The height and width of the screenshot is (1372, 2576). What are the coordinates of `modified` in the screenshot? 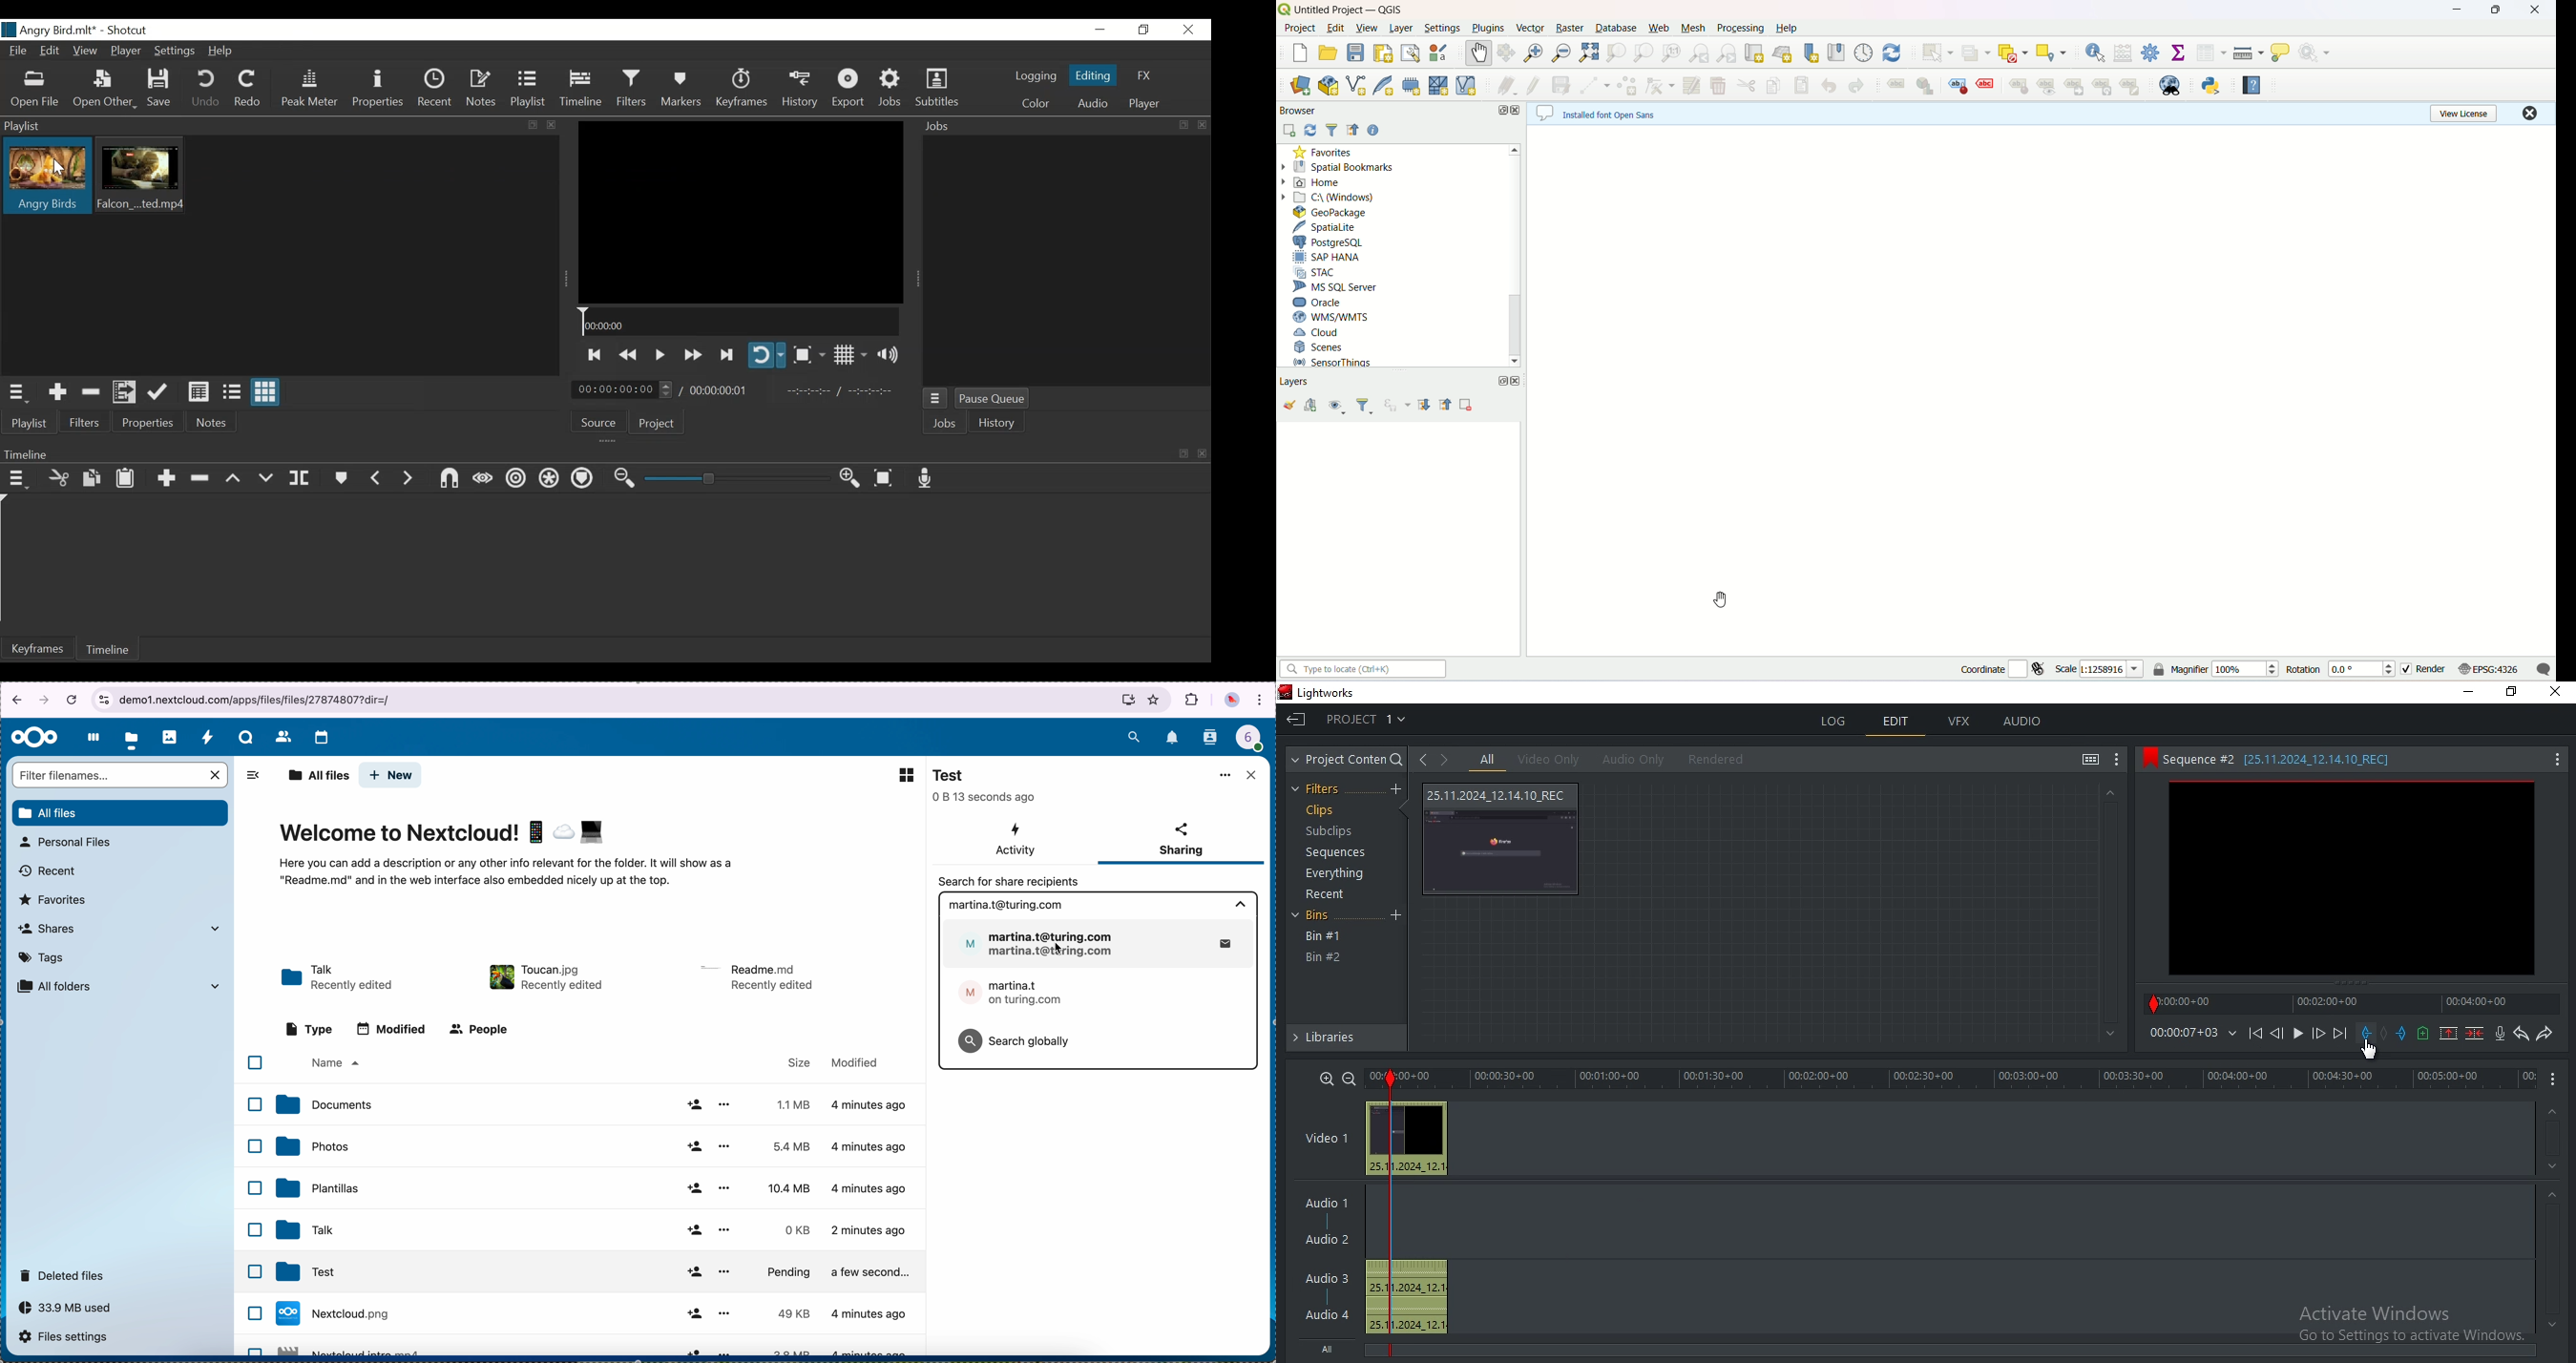 It's located at (395, 1030).